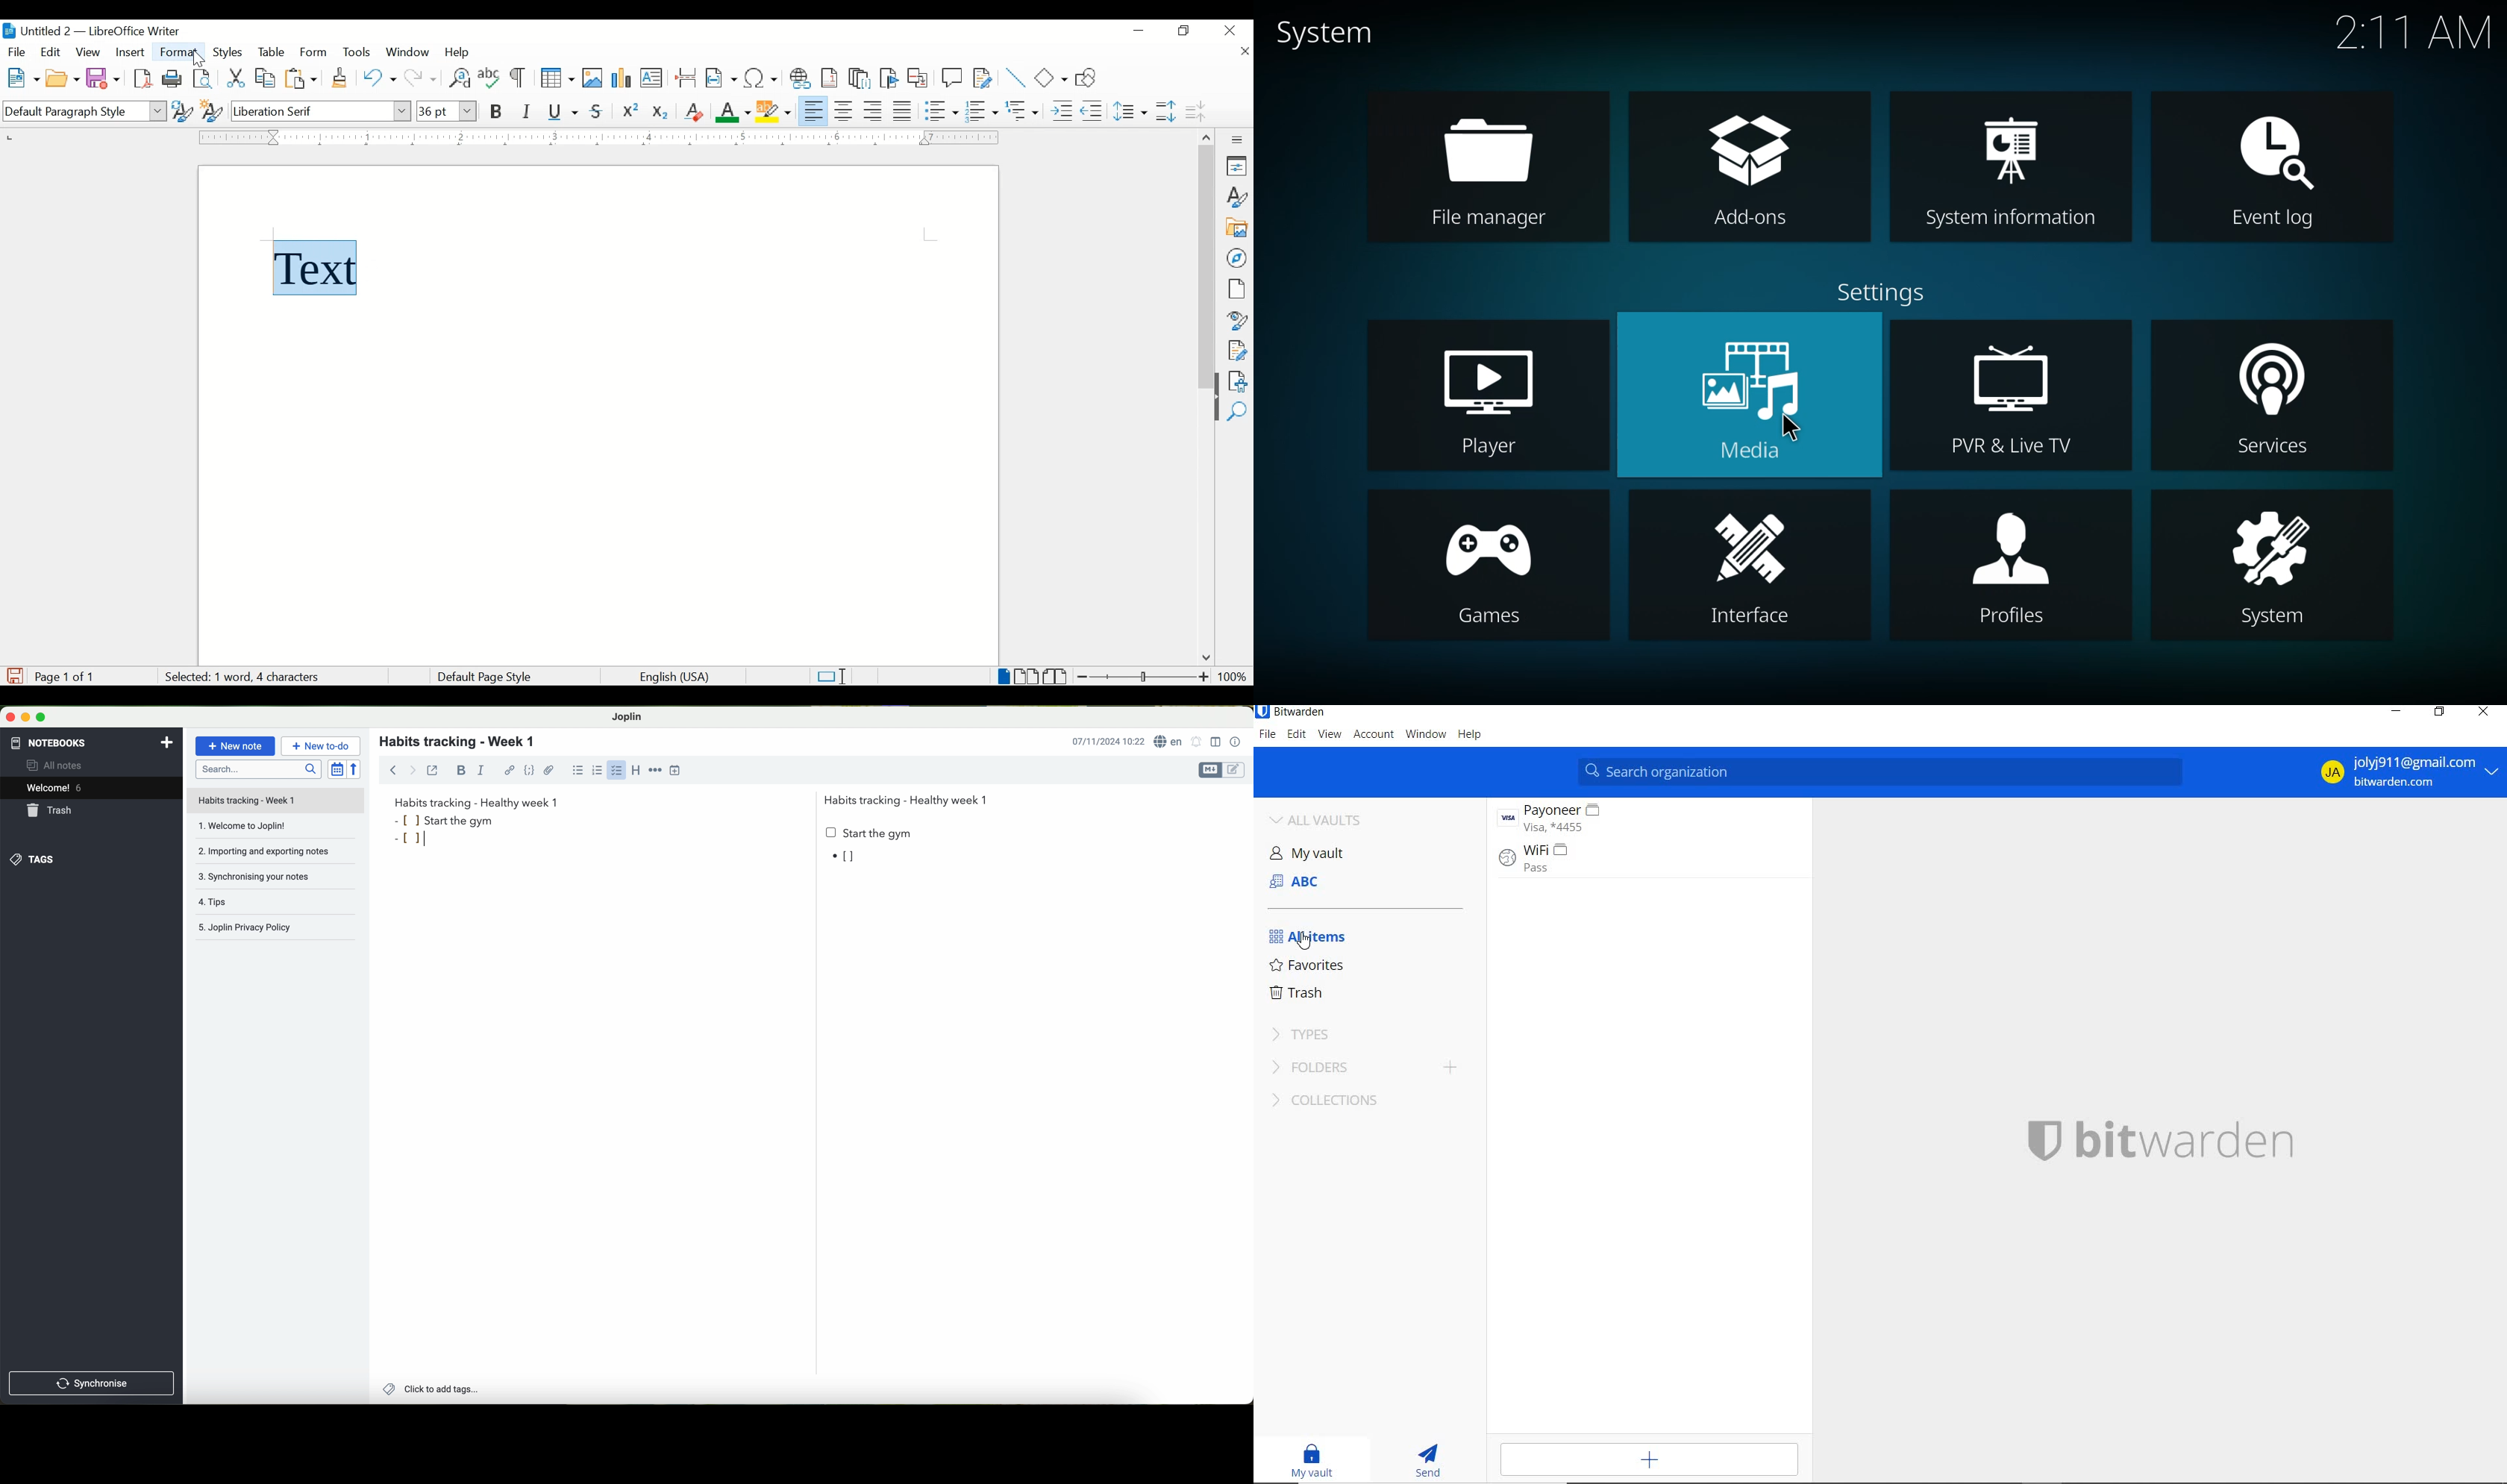  Describe the element at coordinates (379, 78) in the screenshot. I see `undo` at that location.